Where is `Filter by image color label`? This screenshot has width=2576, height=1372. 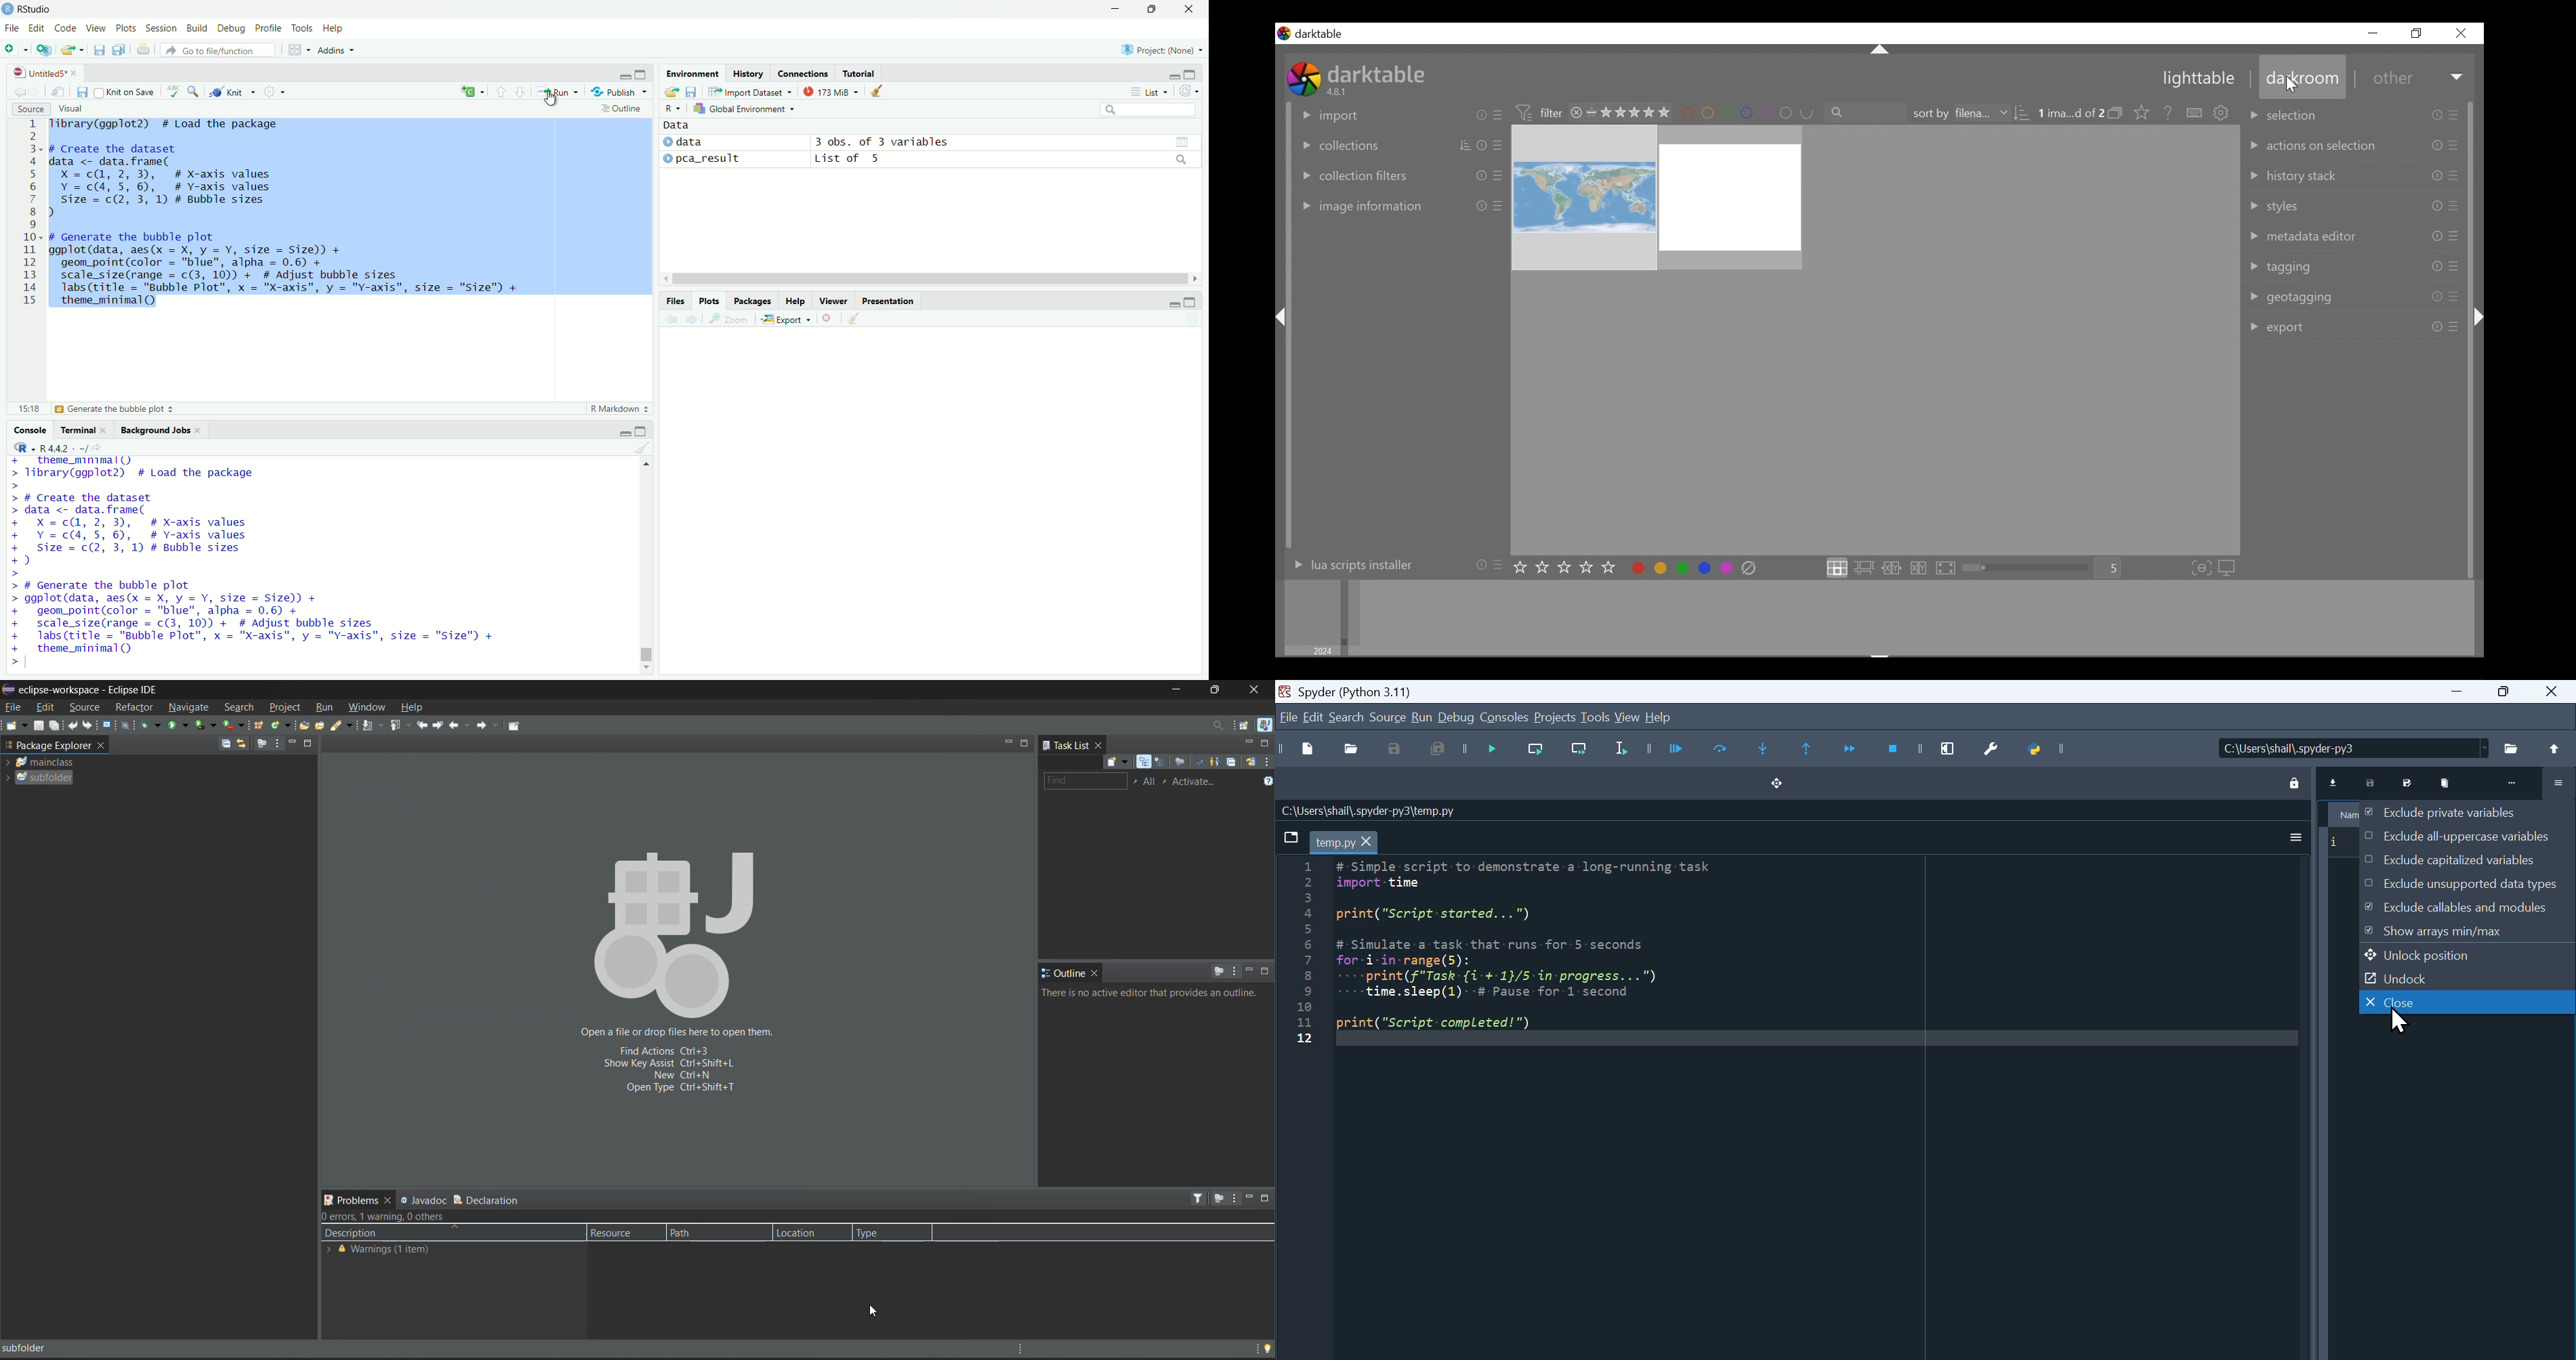
Filter by image color label is located at coordinates (1746, 113).